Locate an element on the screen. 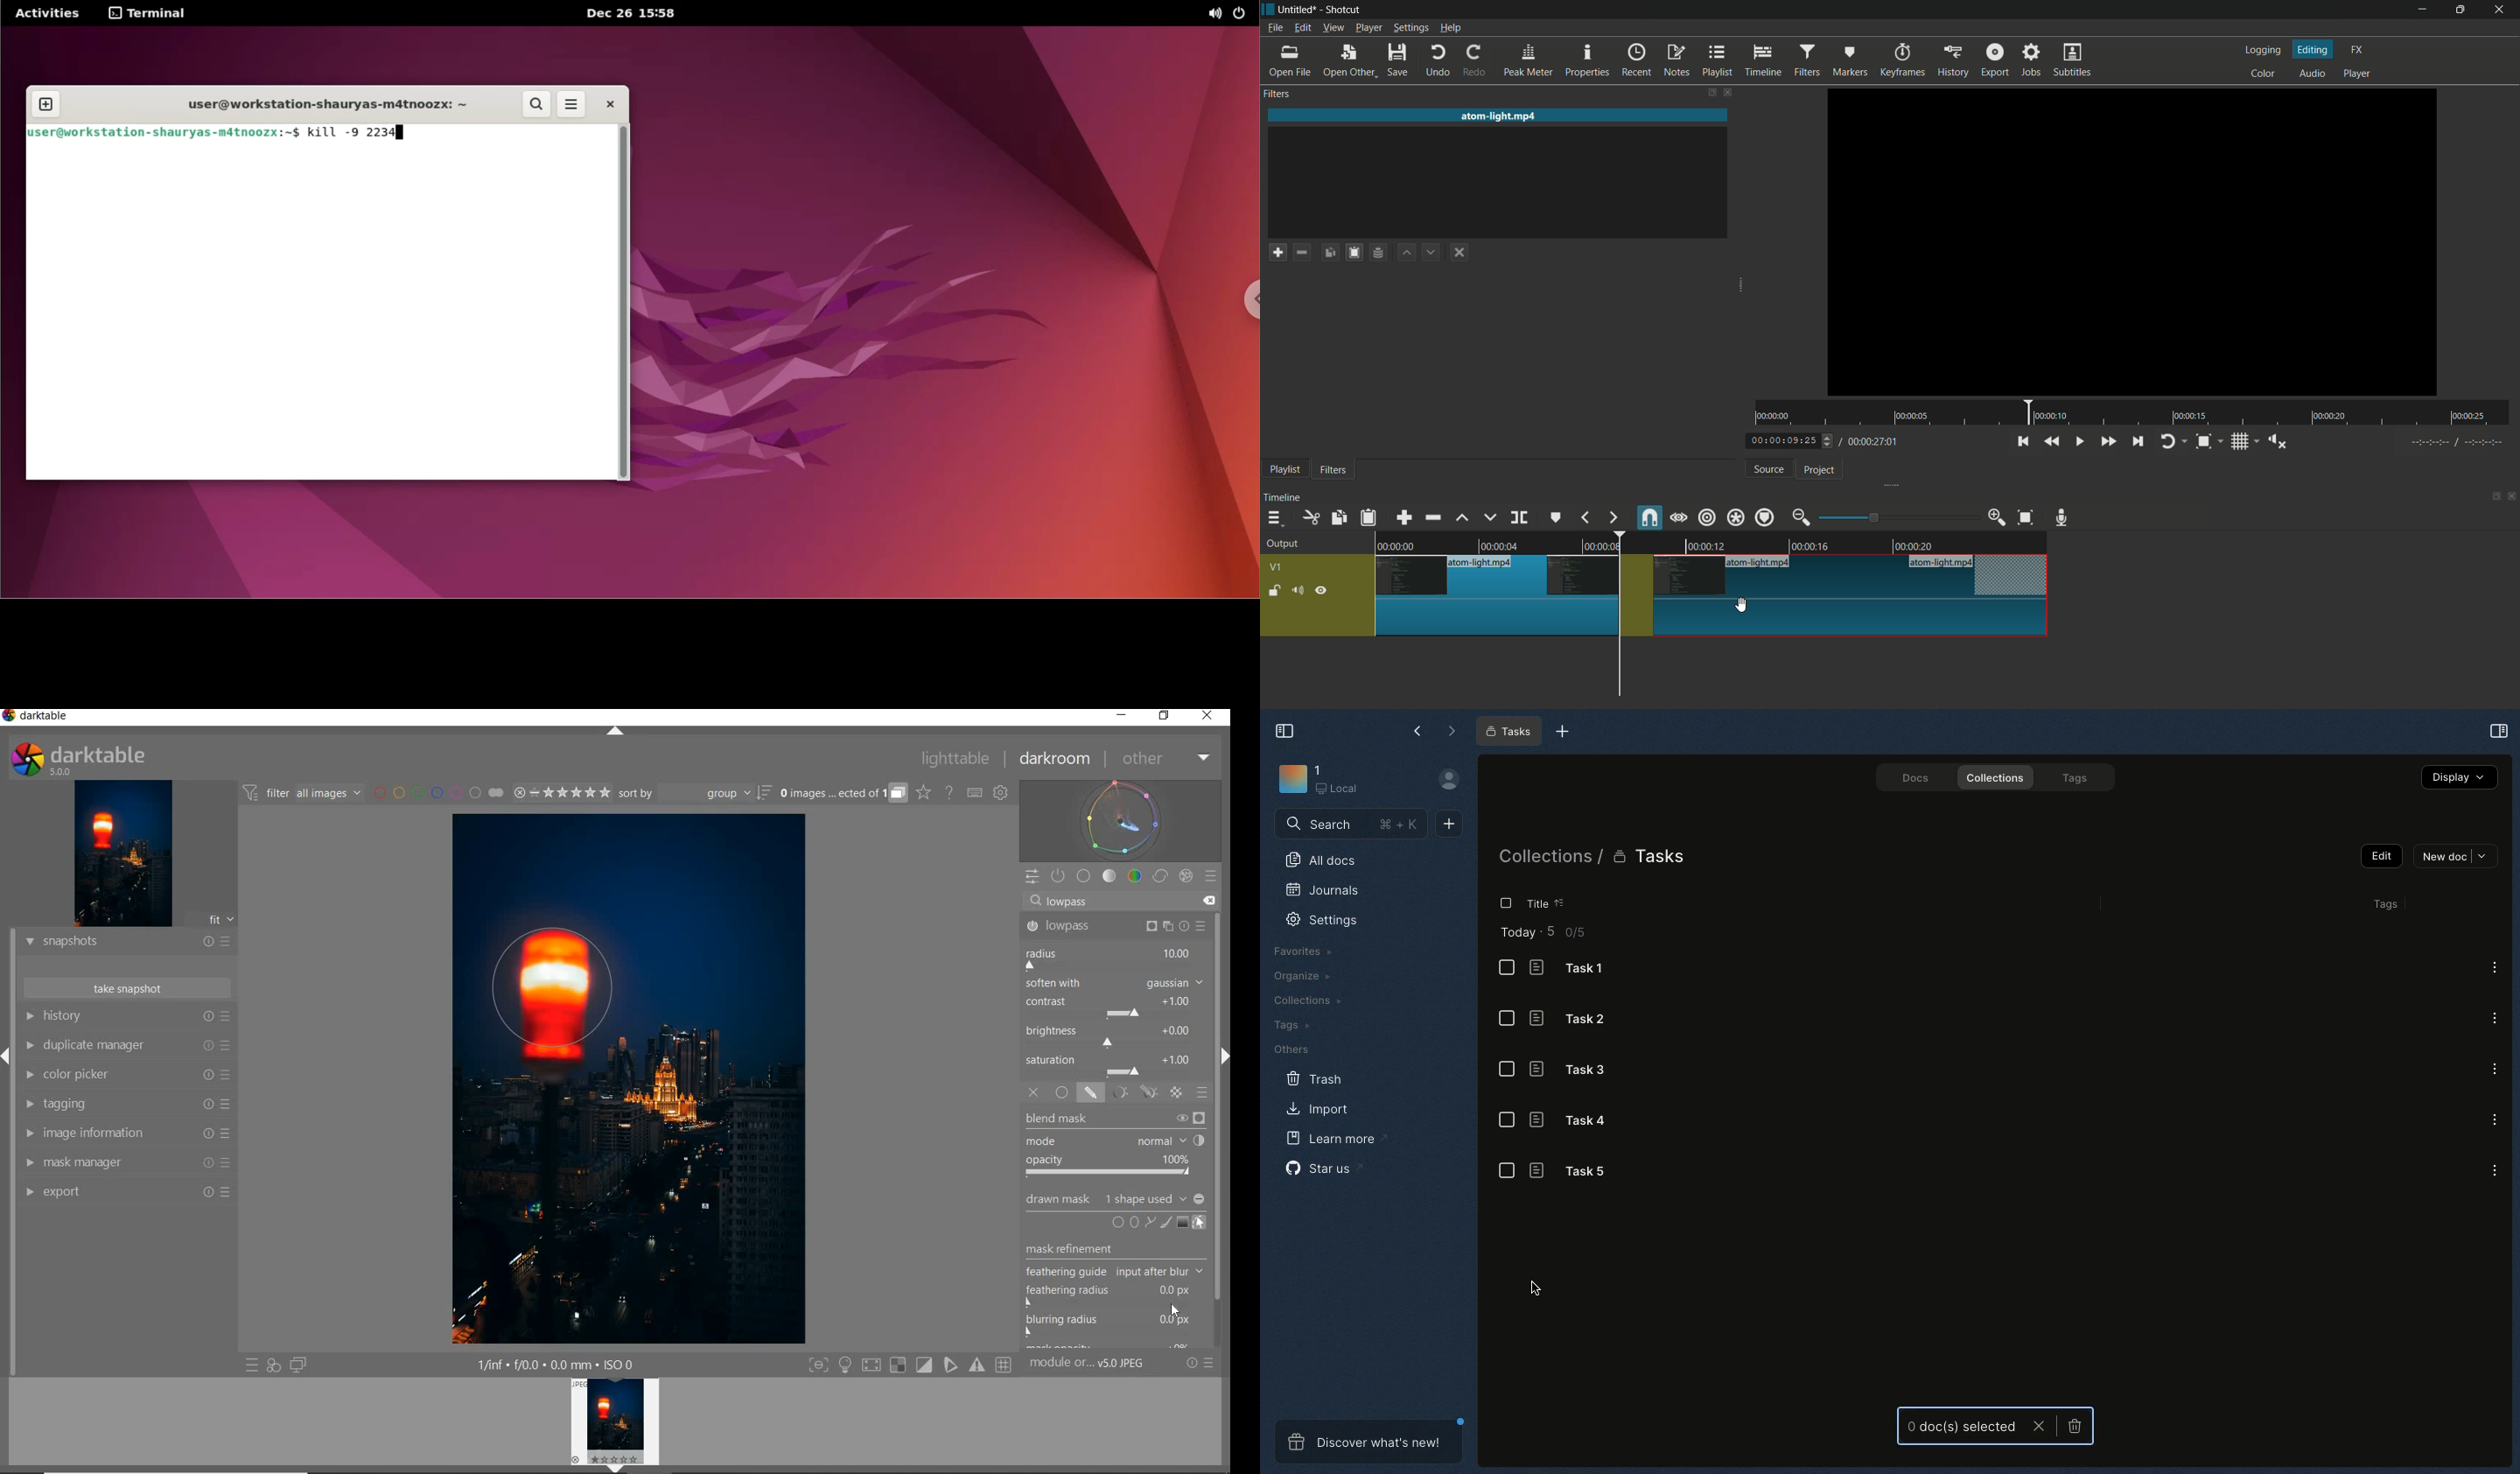 This screenshot has width=2520, height=1484. BASE is located at coordinates (1086, 876).